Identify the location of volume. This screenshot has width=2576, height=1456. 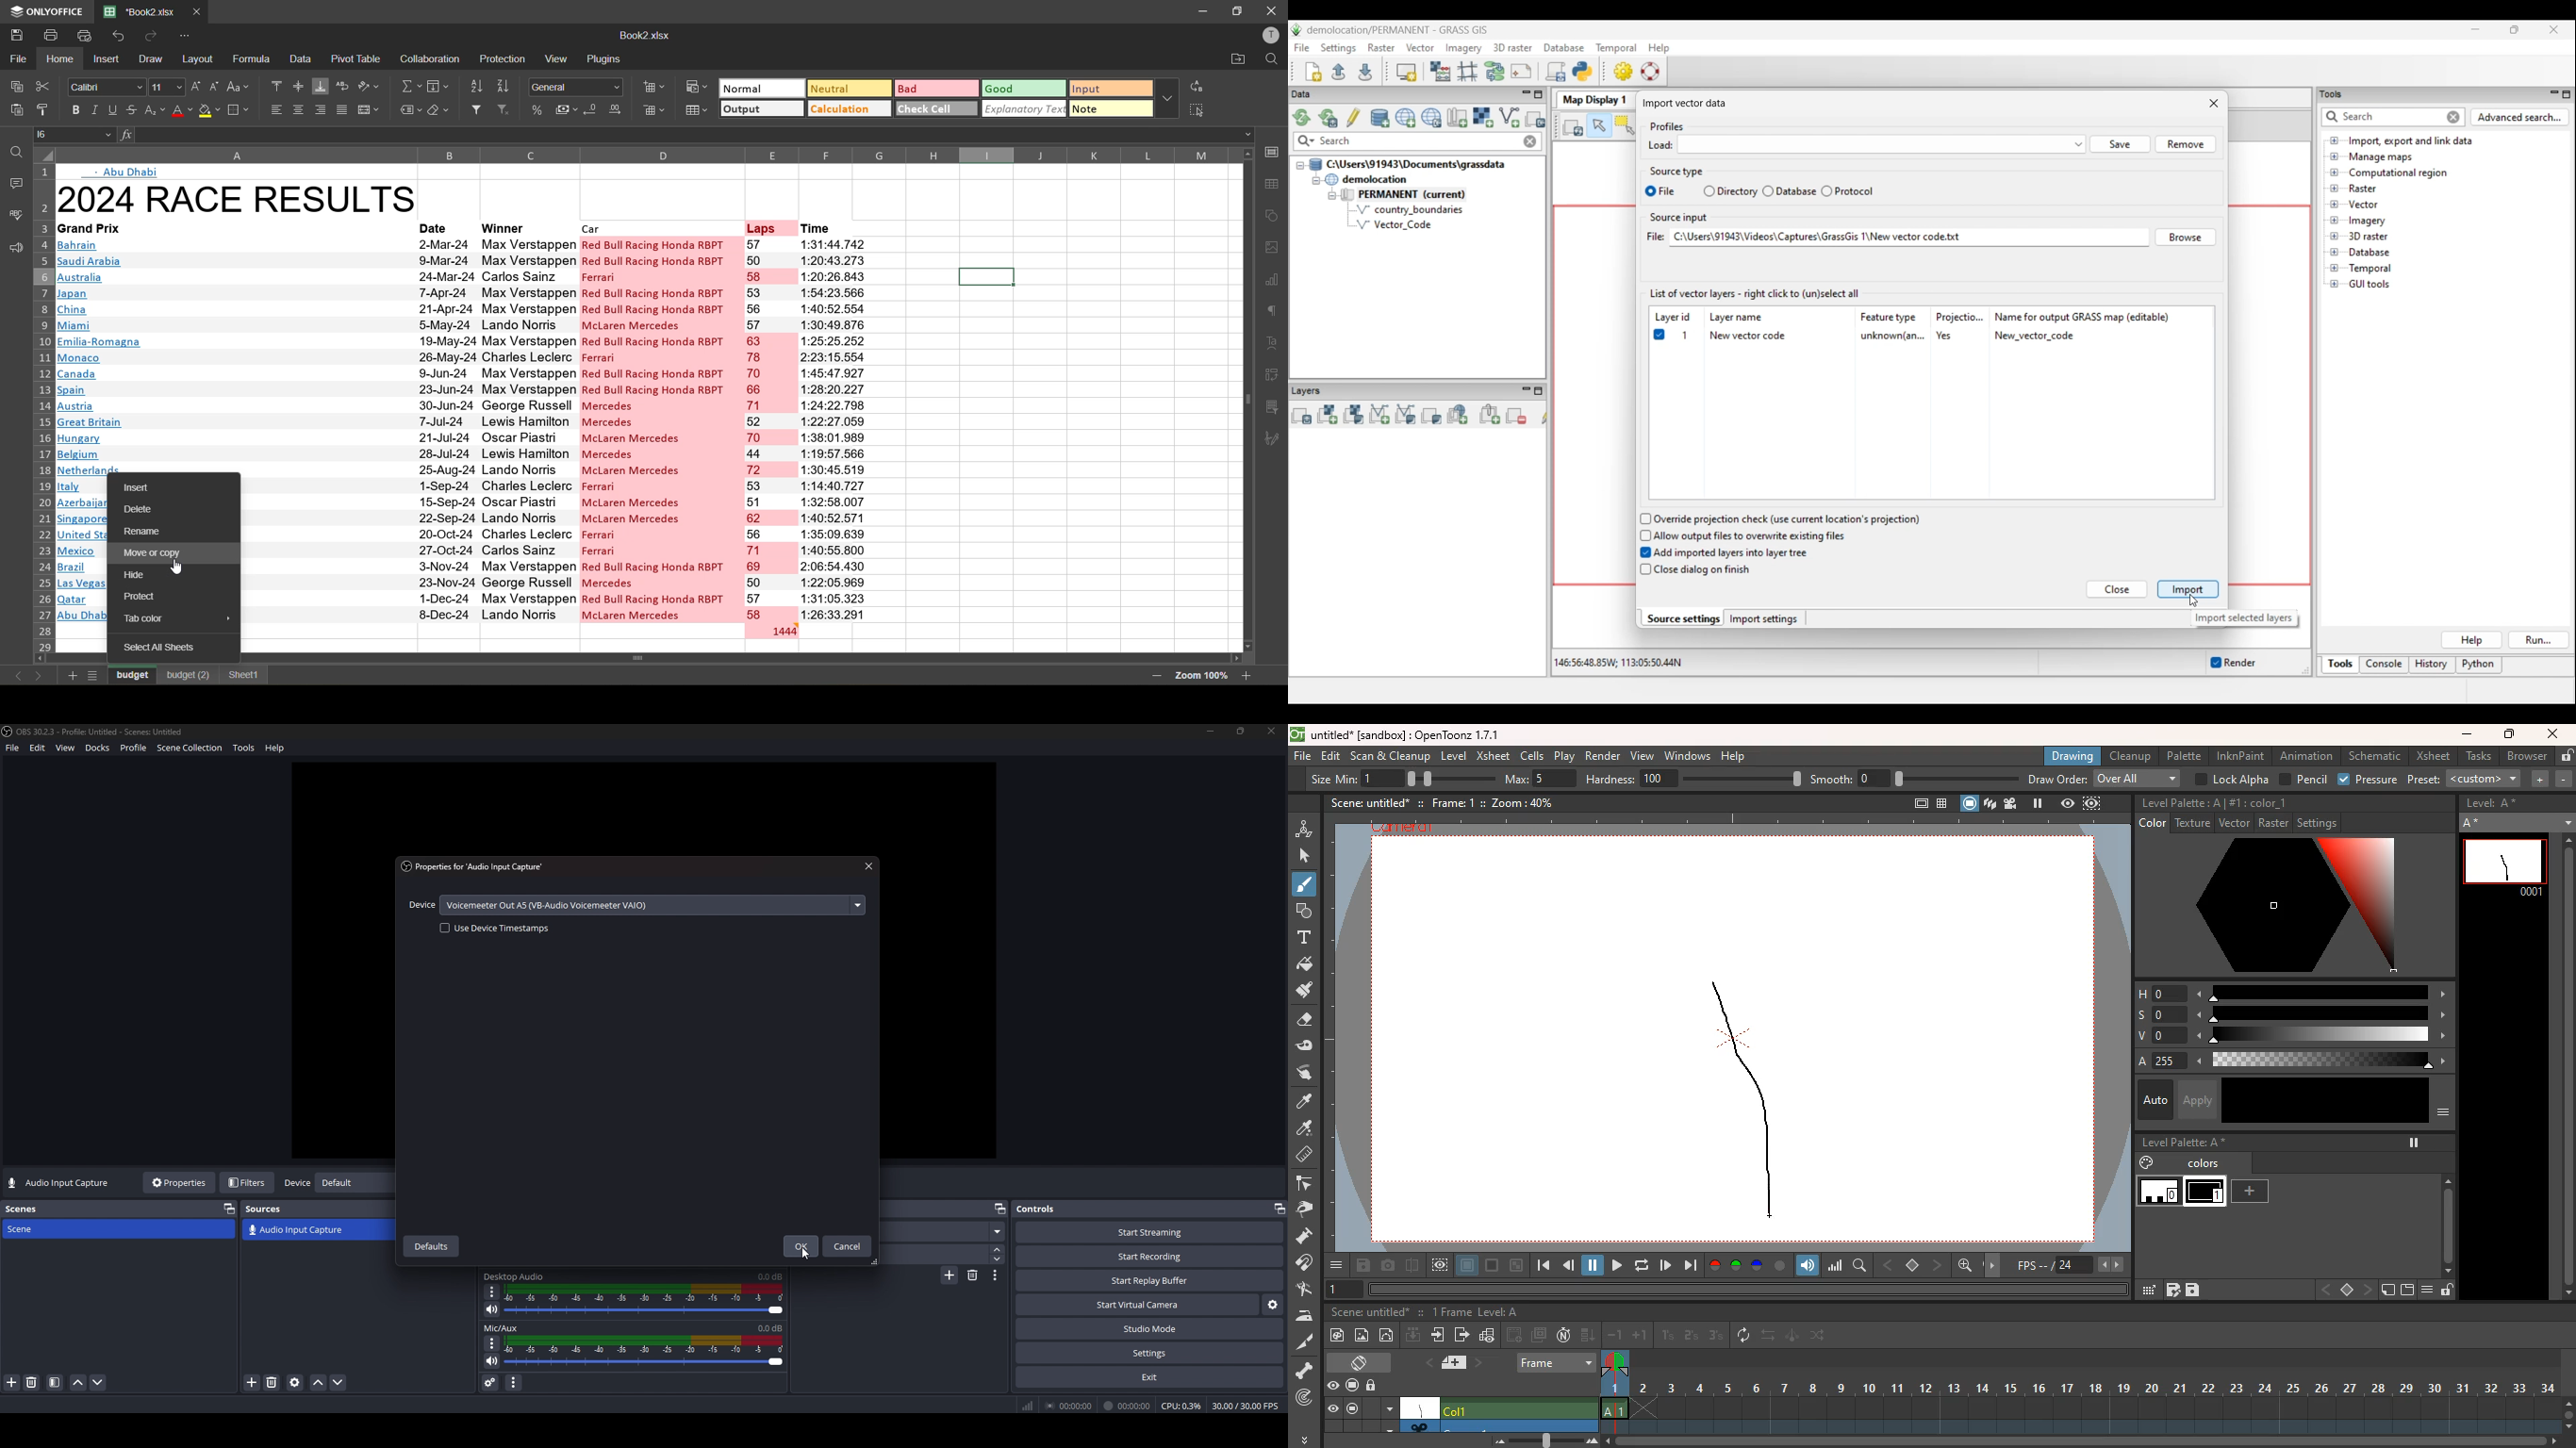
(490, 1364).